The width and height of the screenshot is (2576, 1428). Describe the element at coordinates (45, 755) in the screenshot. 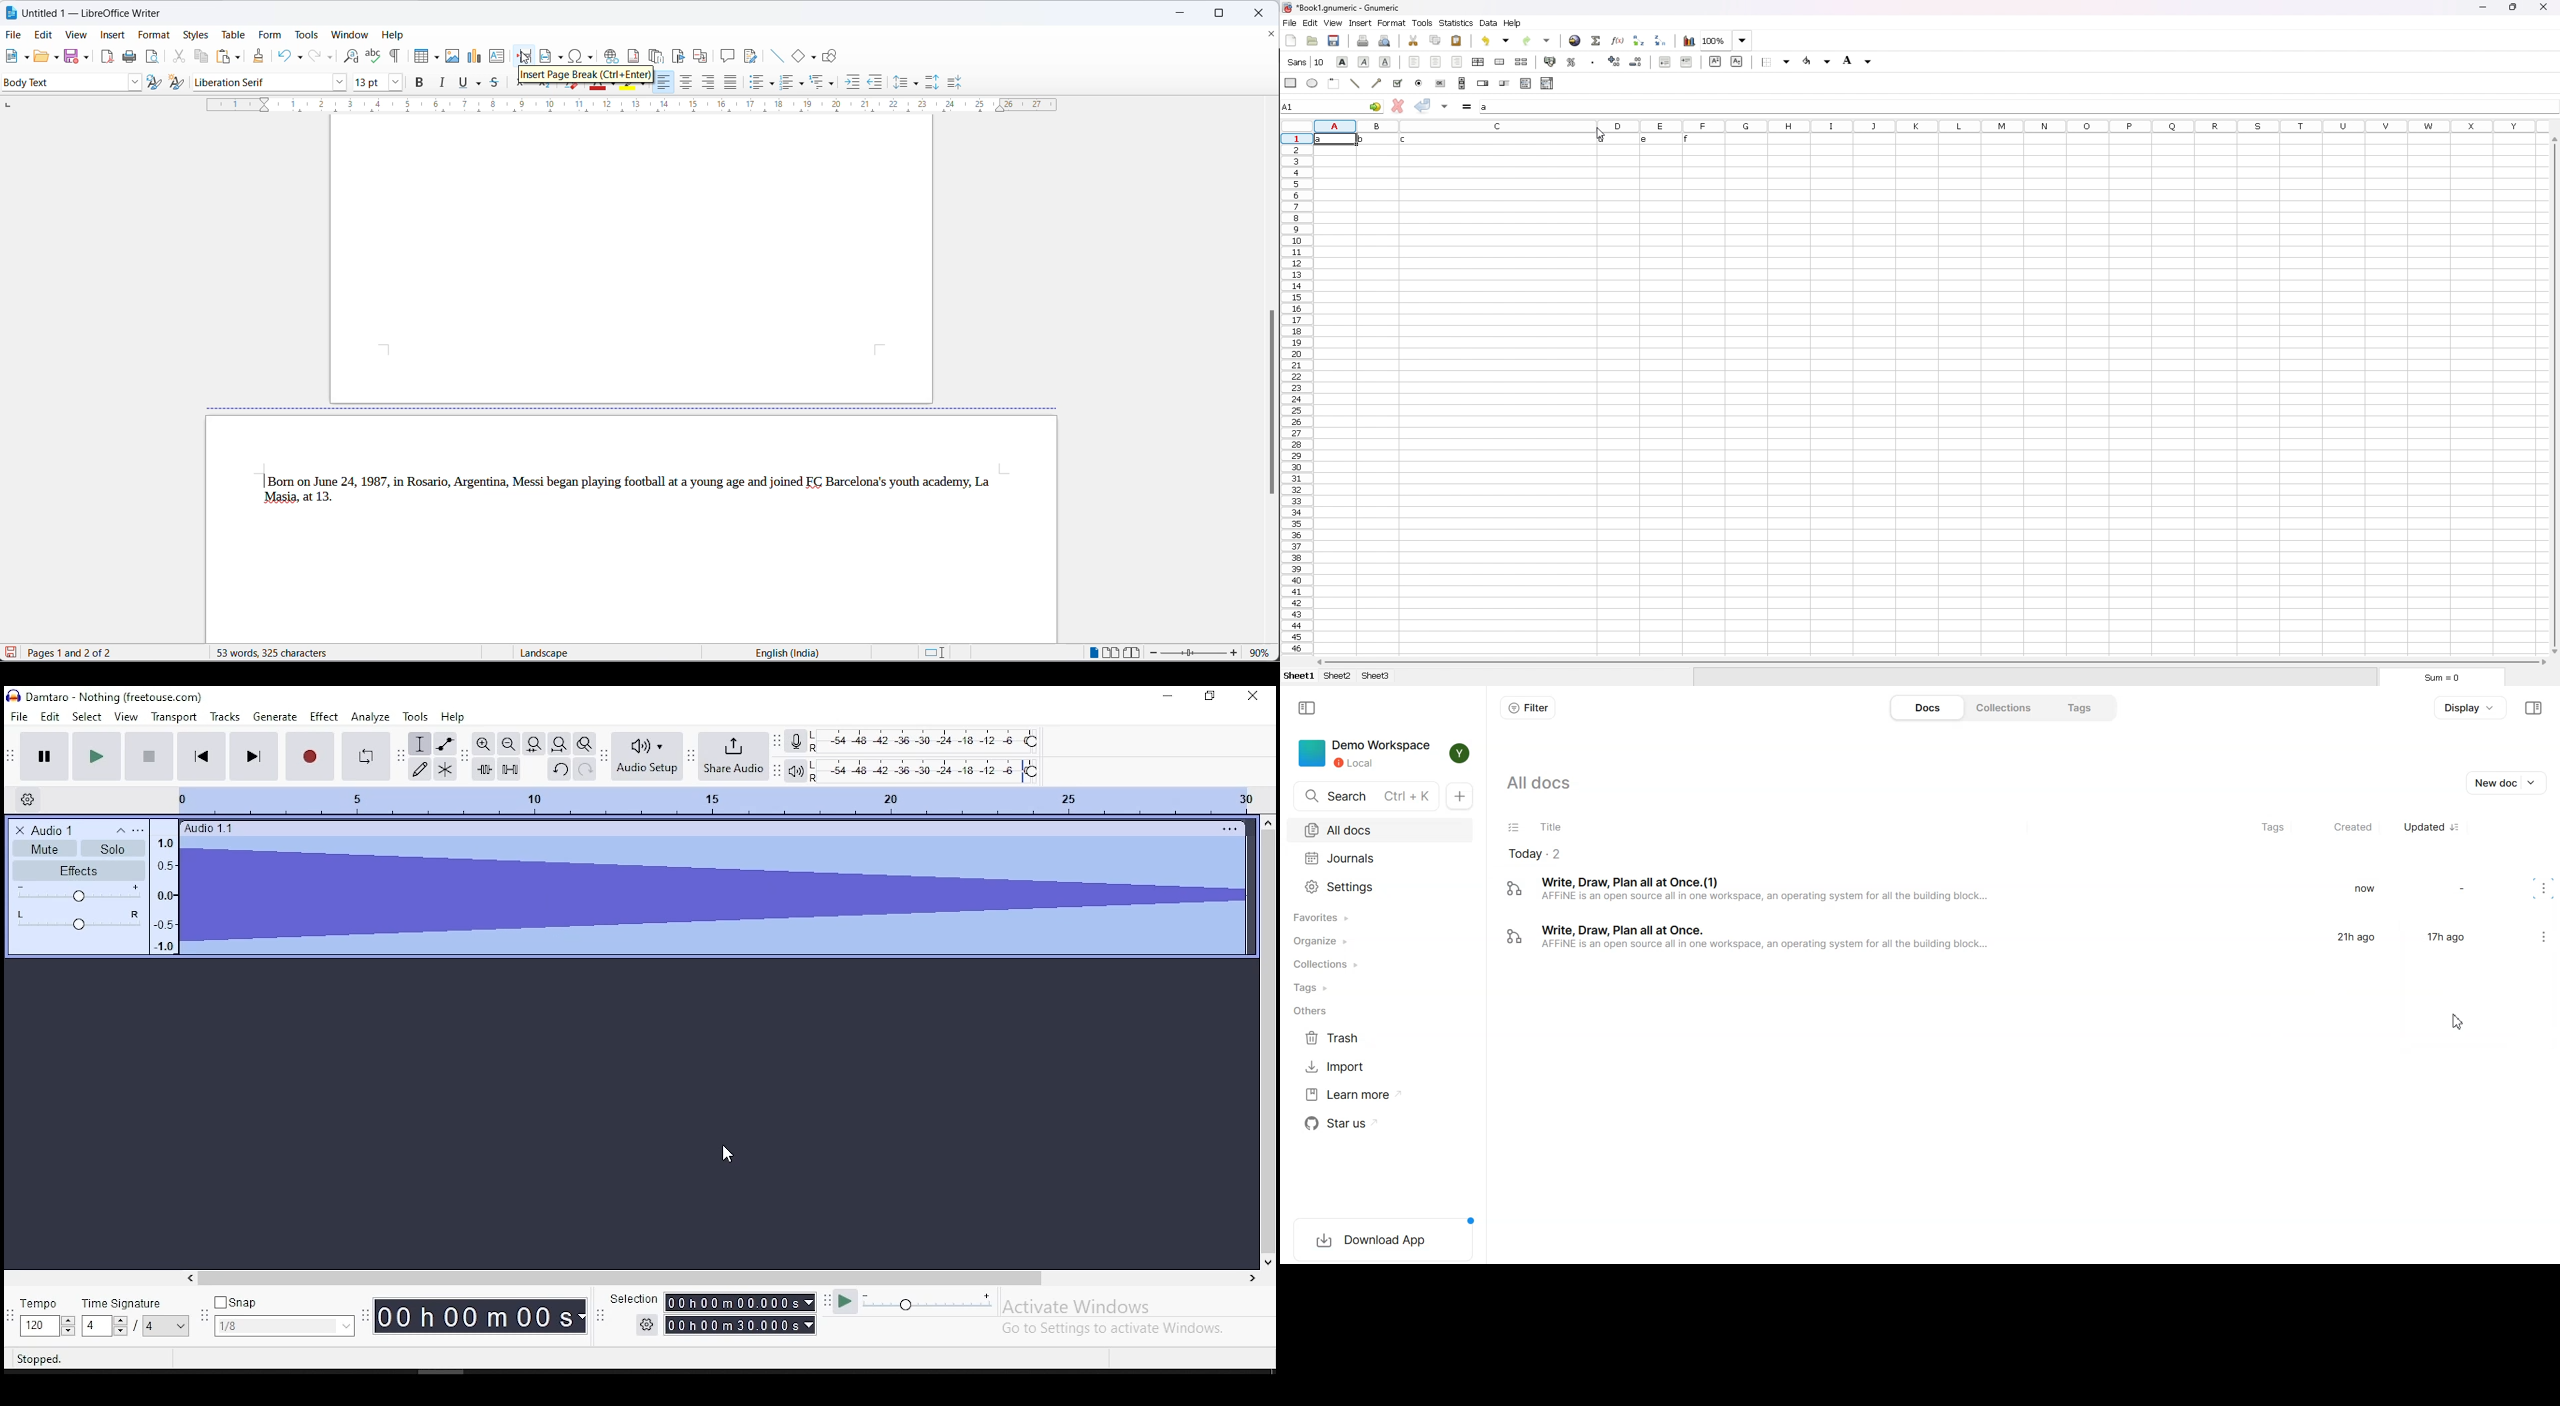

I see `pause` at that location.